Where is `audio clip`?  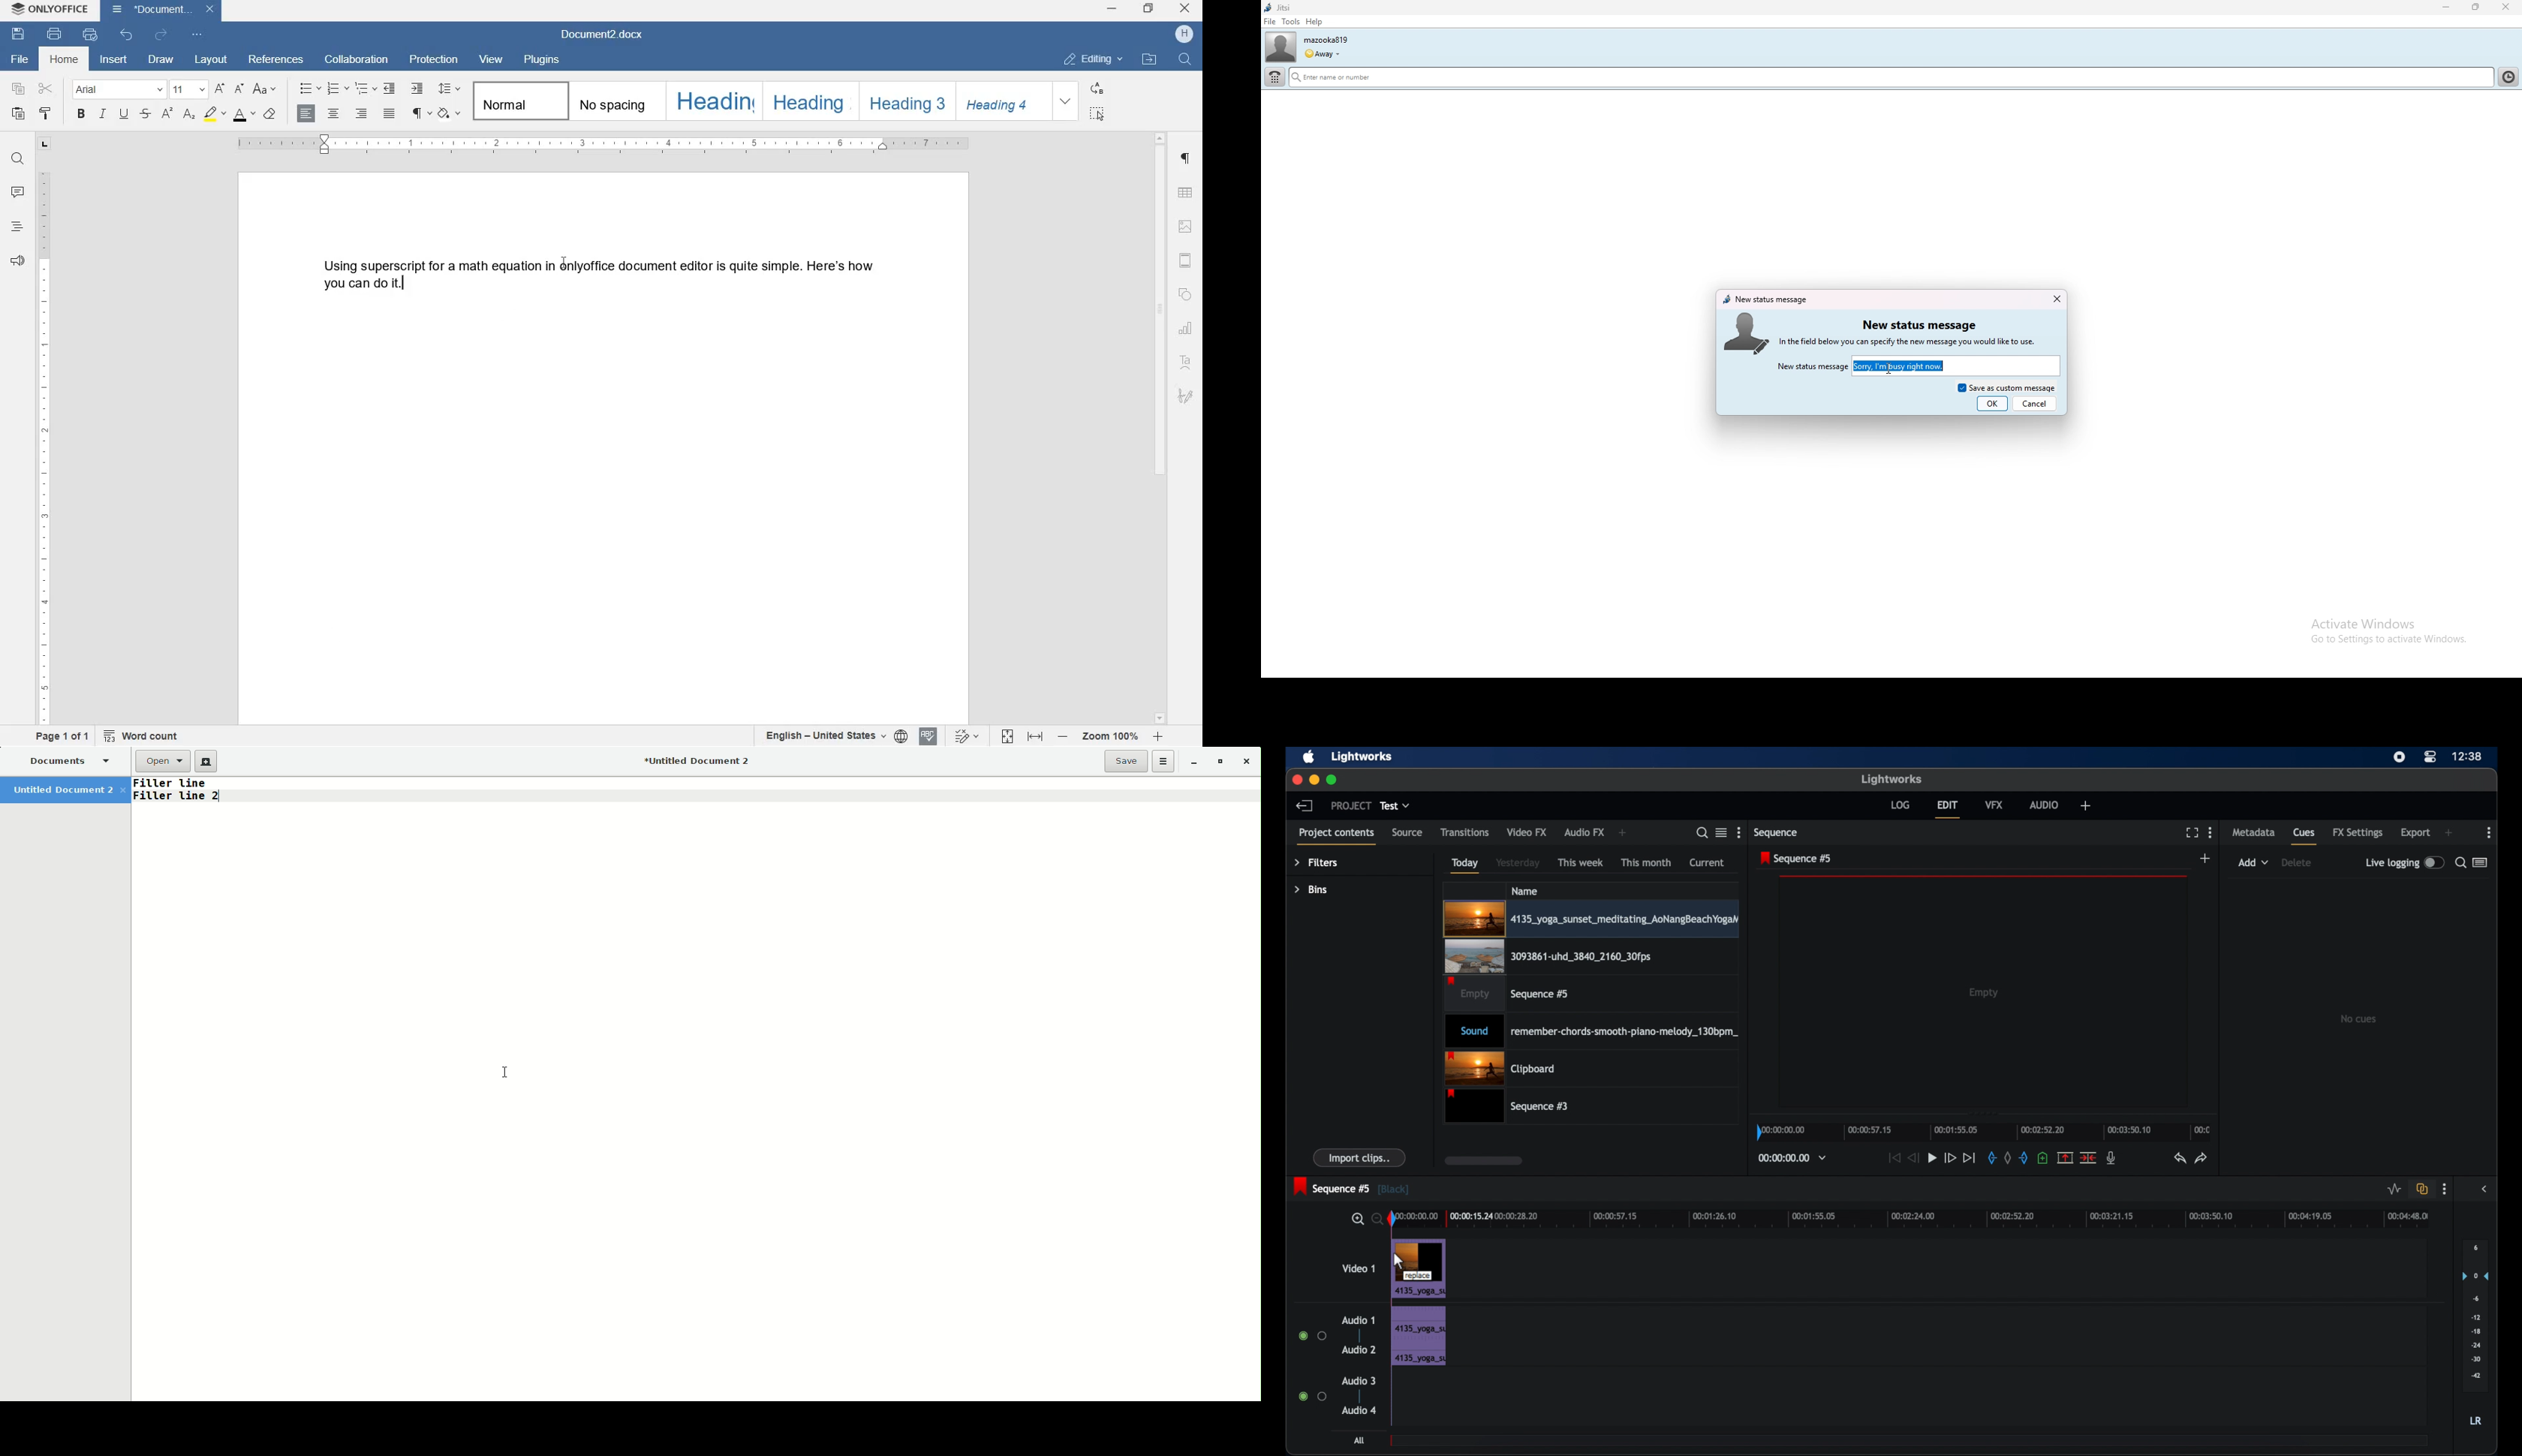 audio clip is located at coordinates (1591, 1031).